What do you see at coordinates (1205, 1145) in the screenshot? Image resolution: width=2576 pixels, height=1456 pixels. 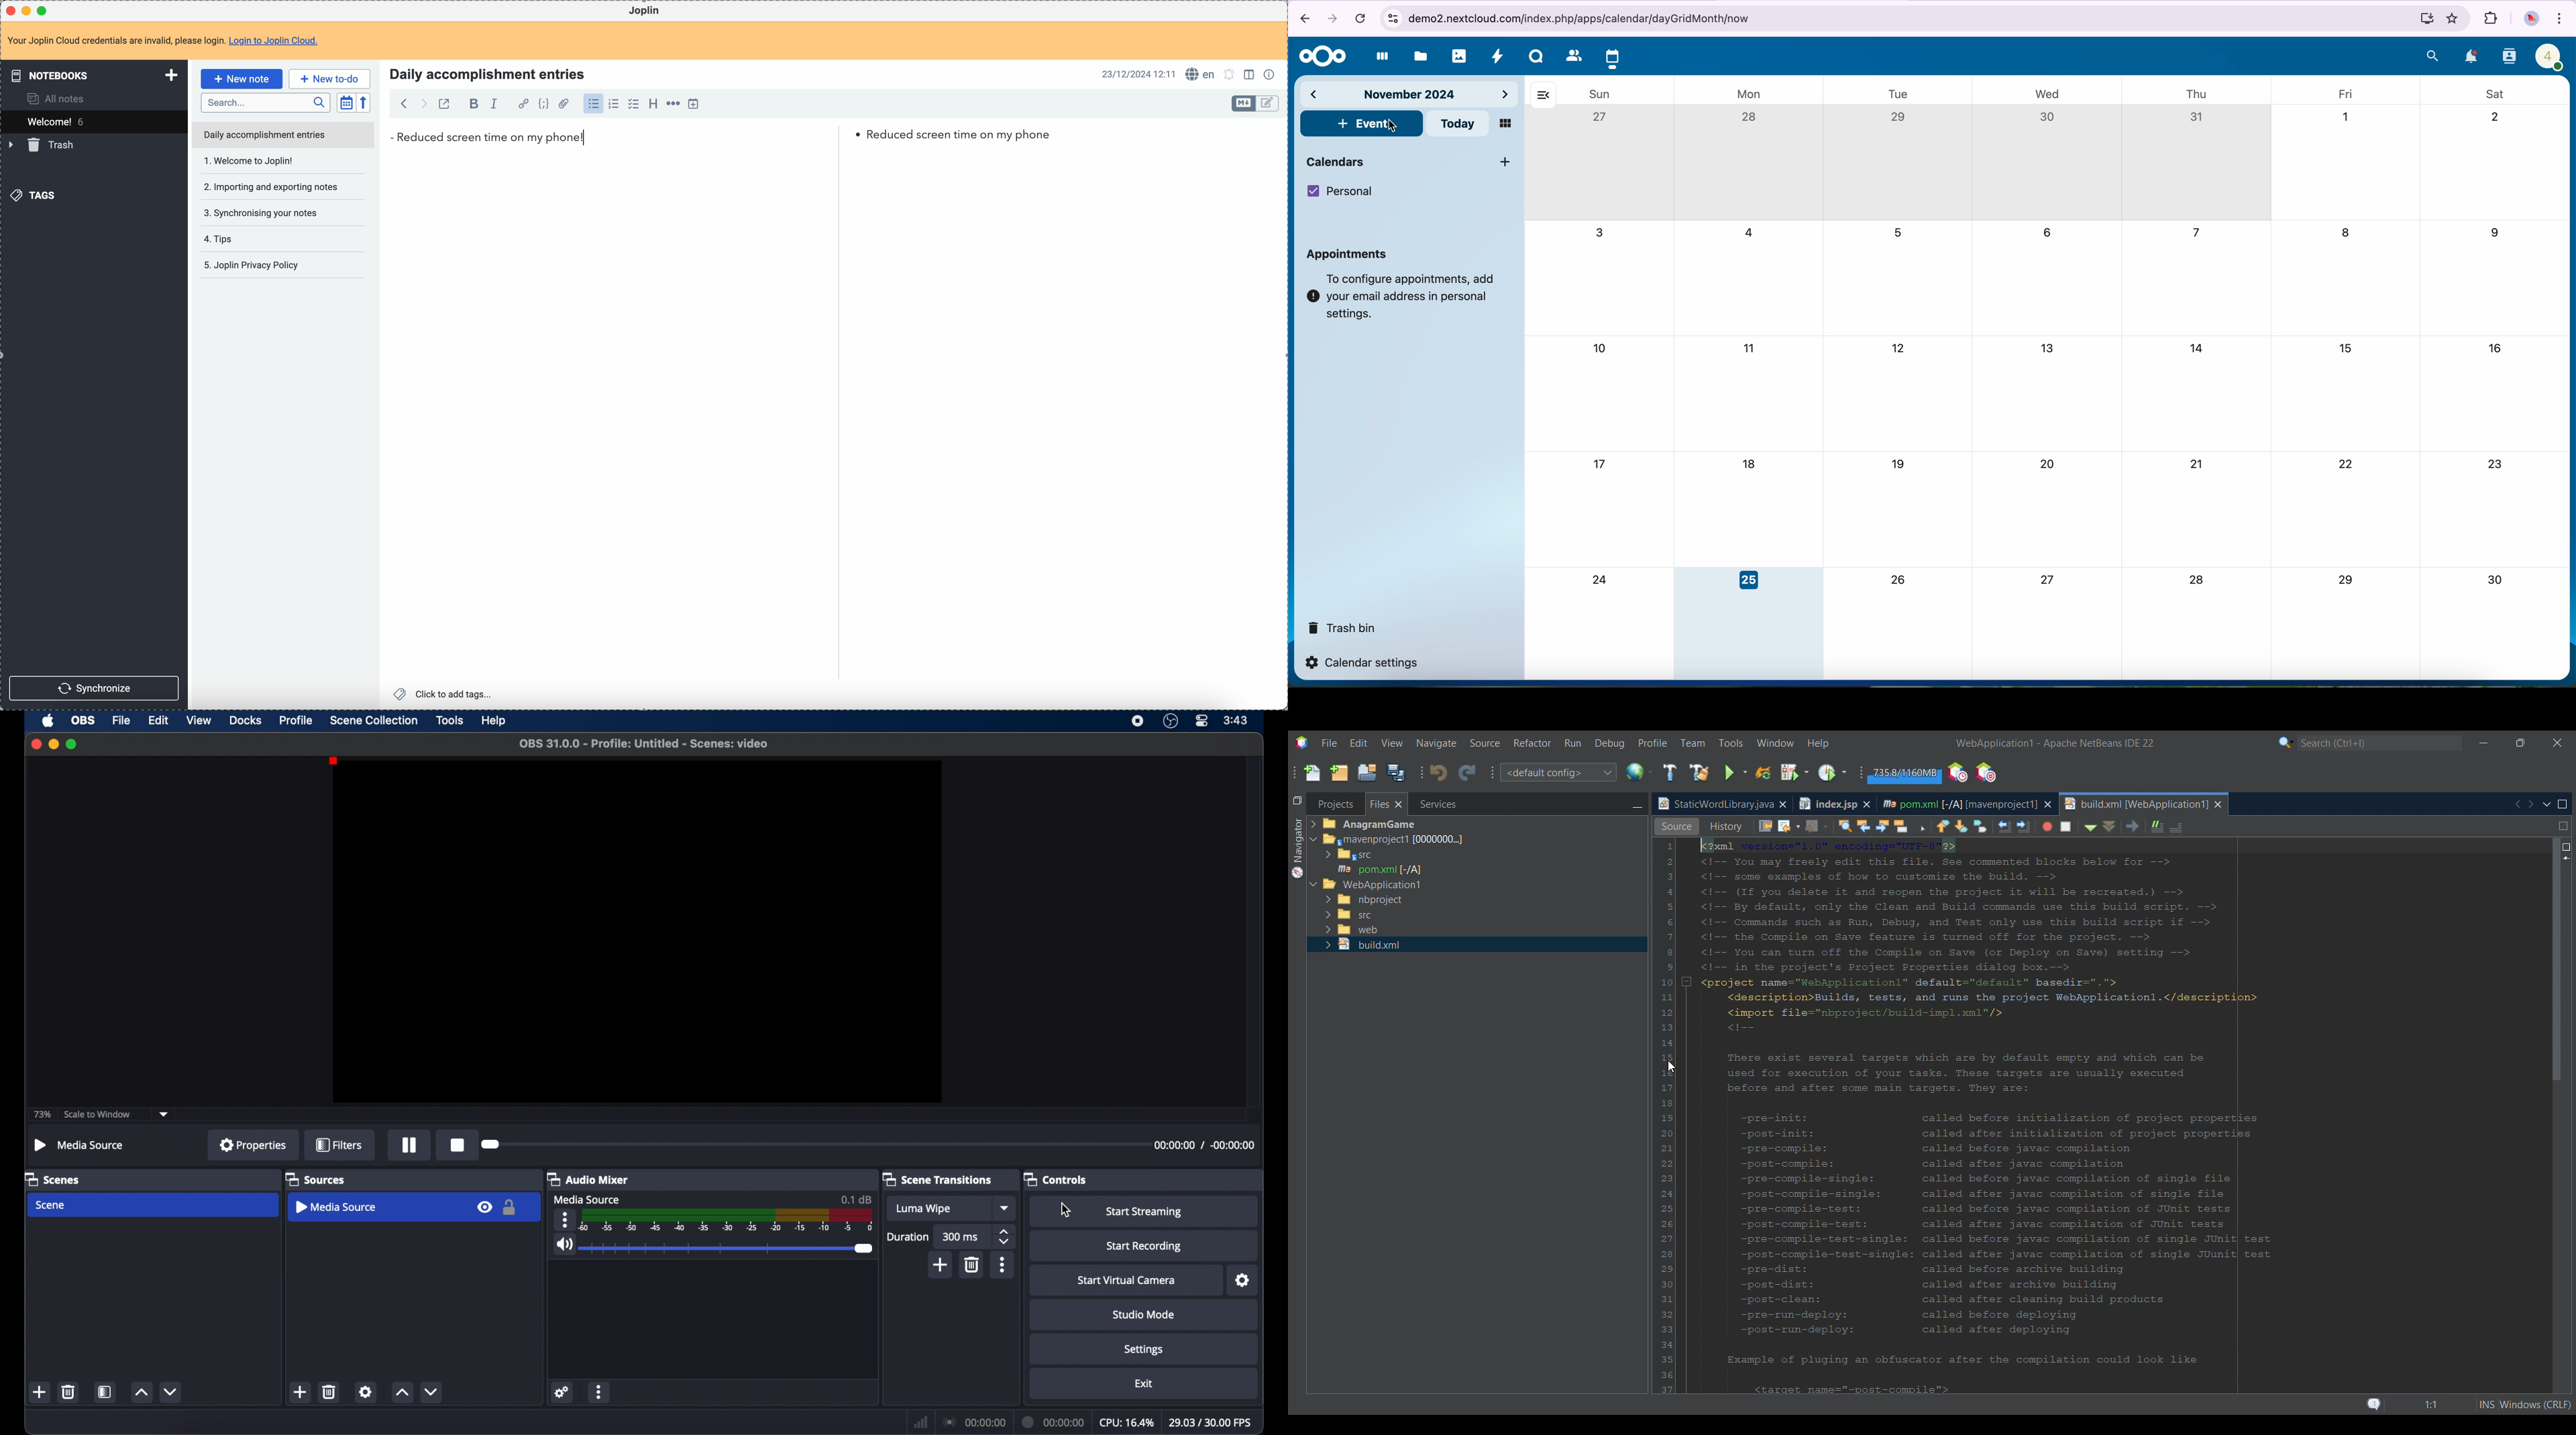 I see `00:00:00 / -00:00:00` at bounding box center [1205, 1145].